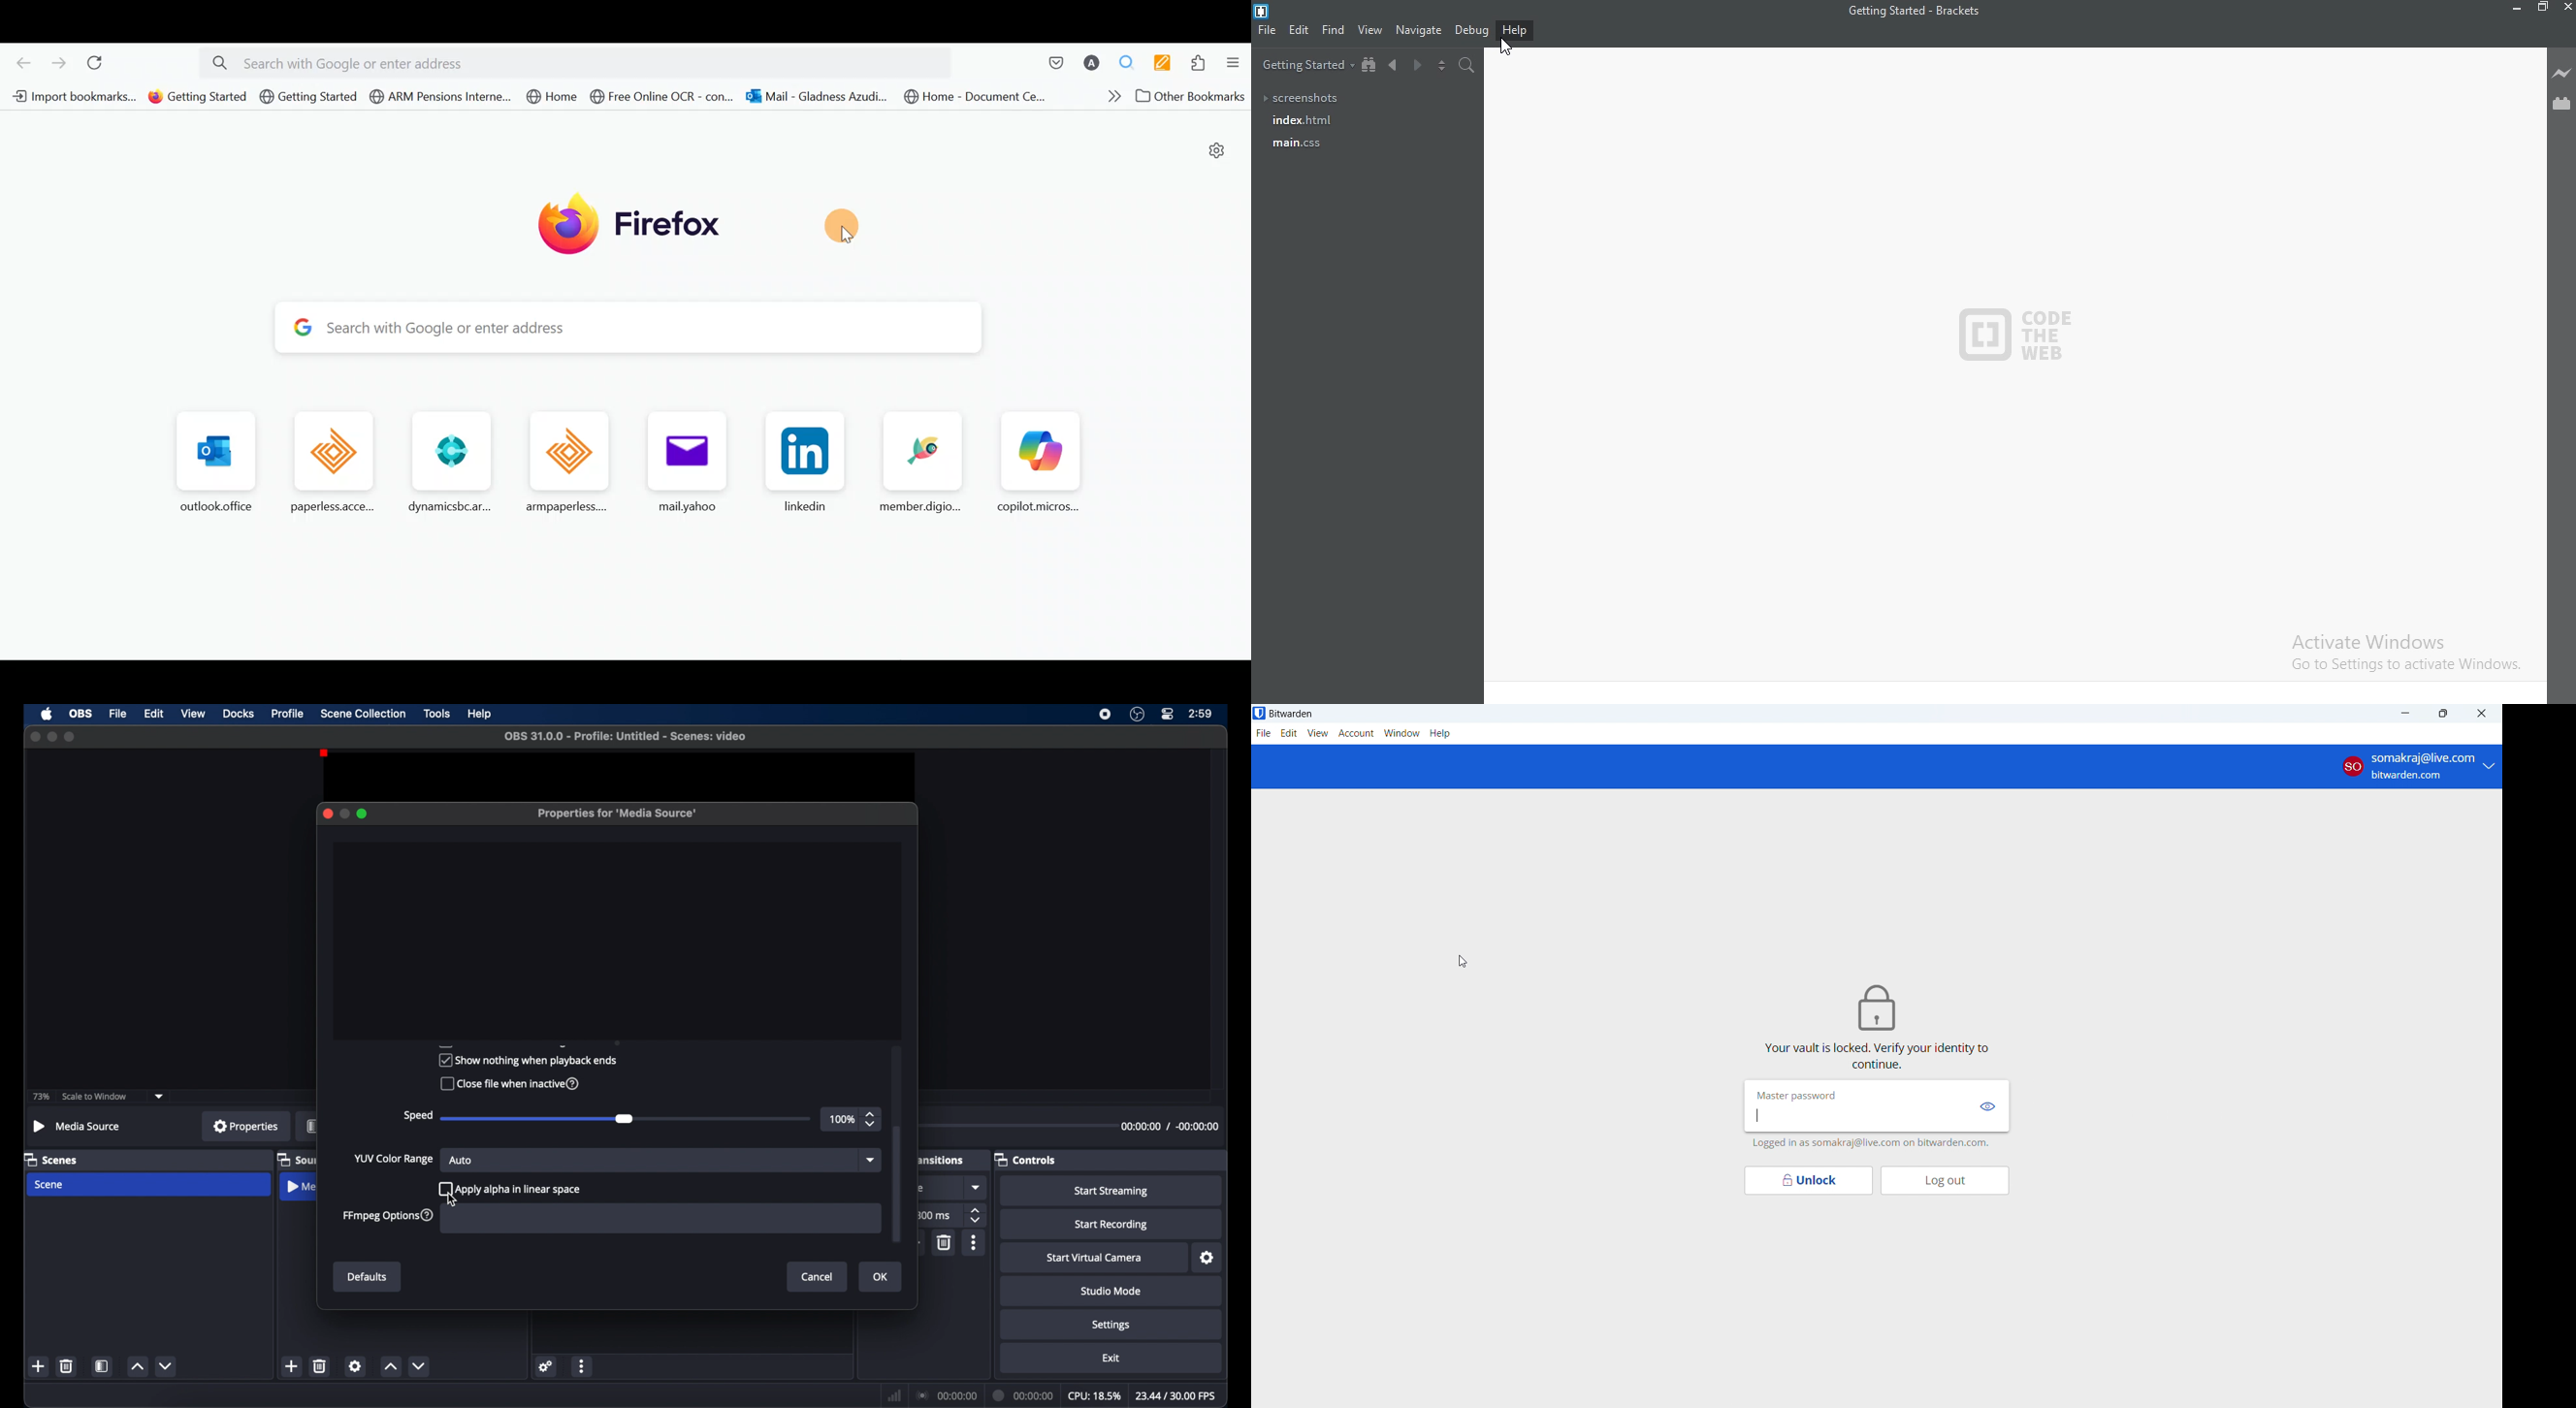 This screenshot has width=2576, height=1428. I want to click on properties for media source, so click(617, 813).